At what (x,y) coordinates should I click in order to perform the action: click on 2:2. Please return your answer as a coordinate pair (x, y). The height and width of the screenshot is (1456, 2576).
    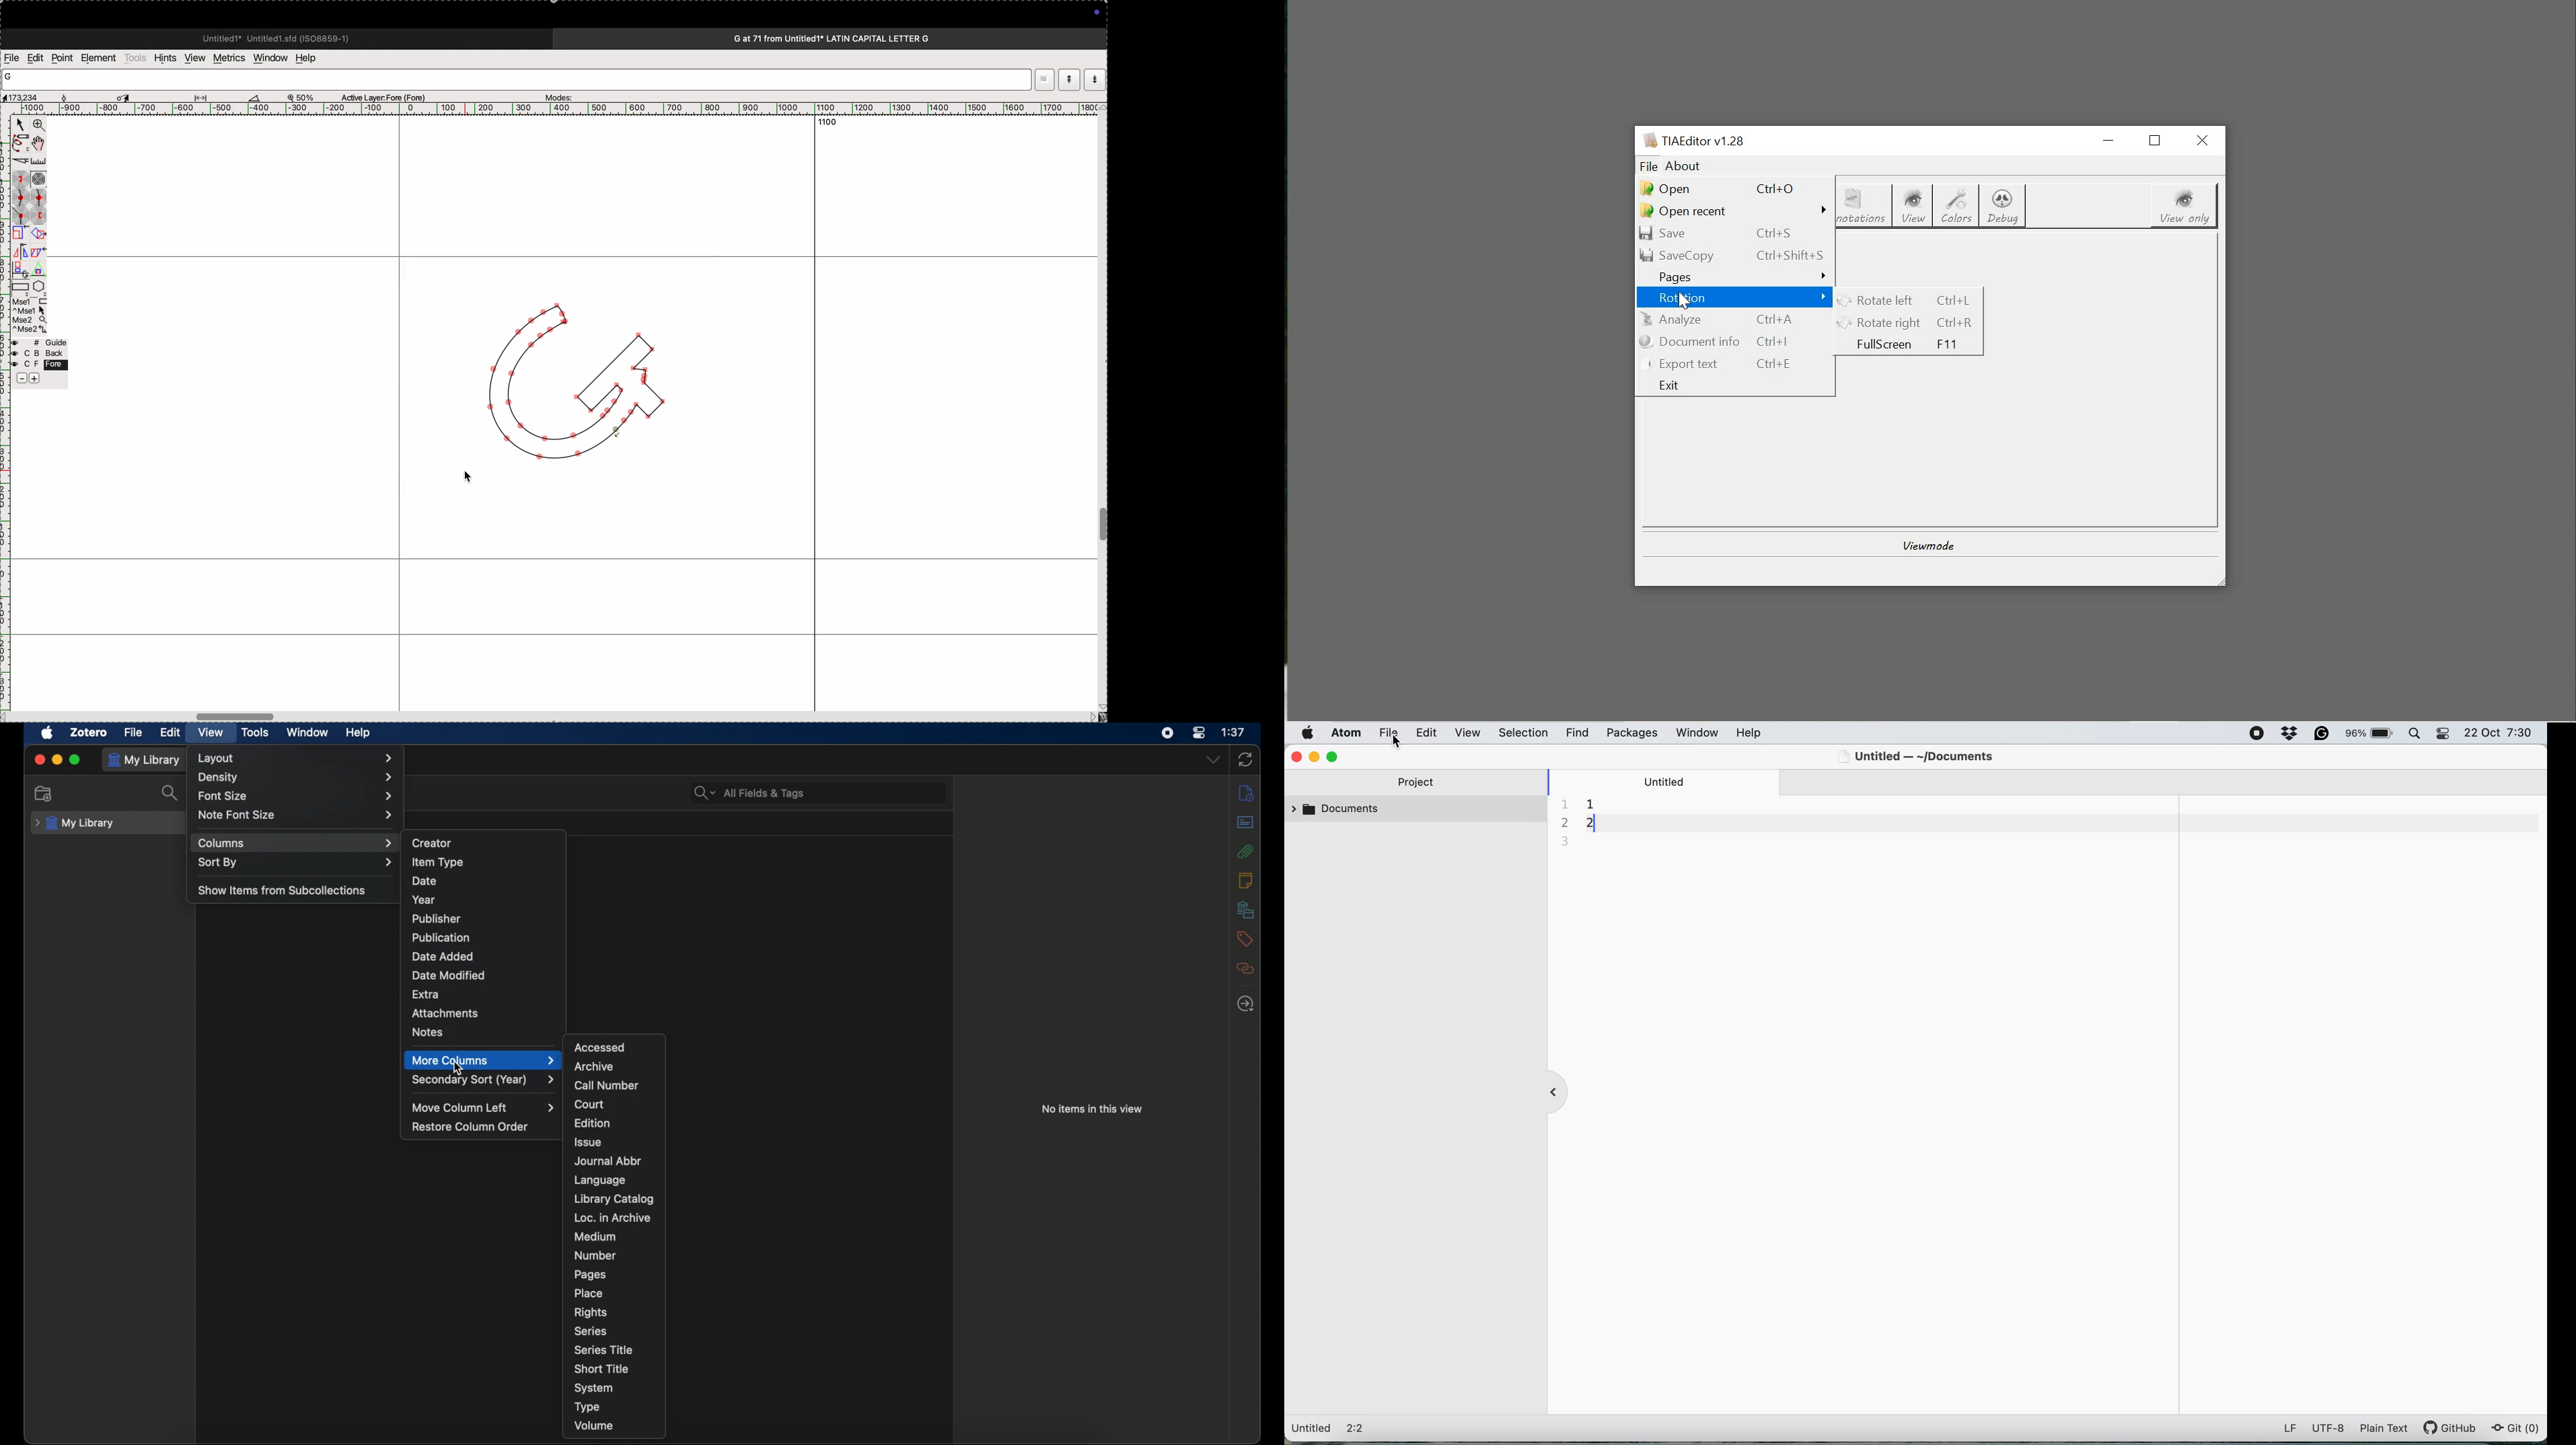
    Looking at the image, I should click on (1360, 1430).